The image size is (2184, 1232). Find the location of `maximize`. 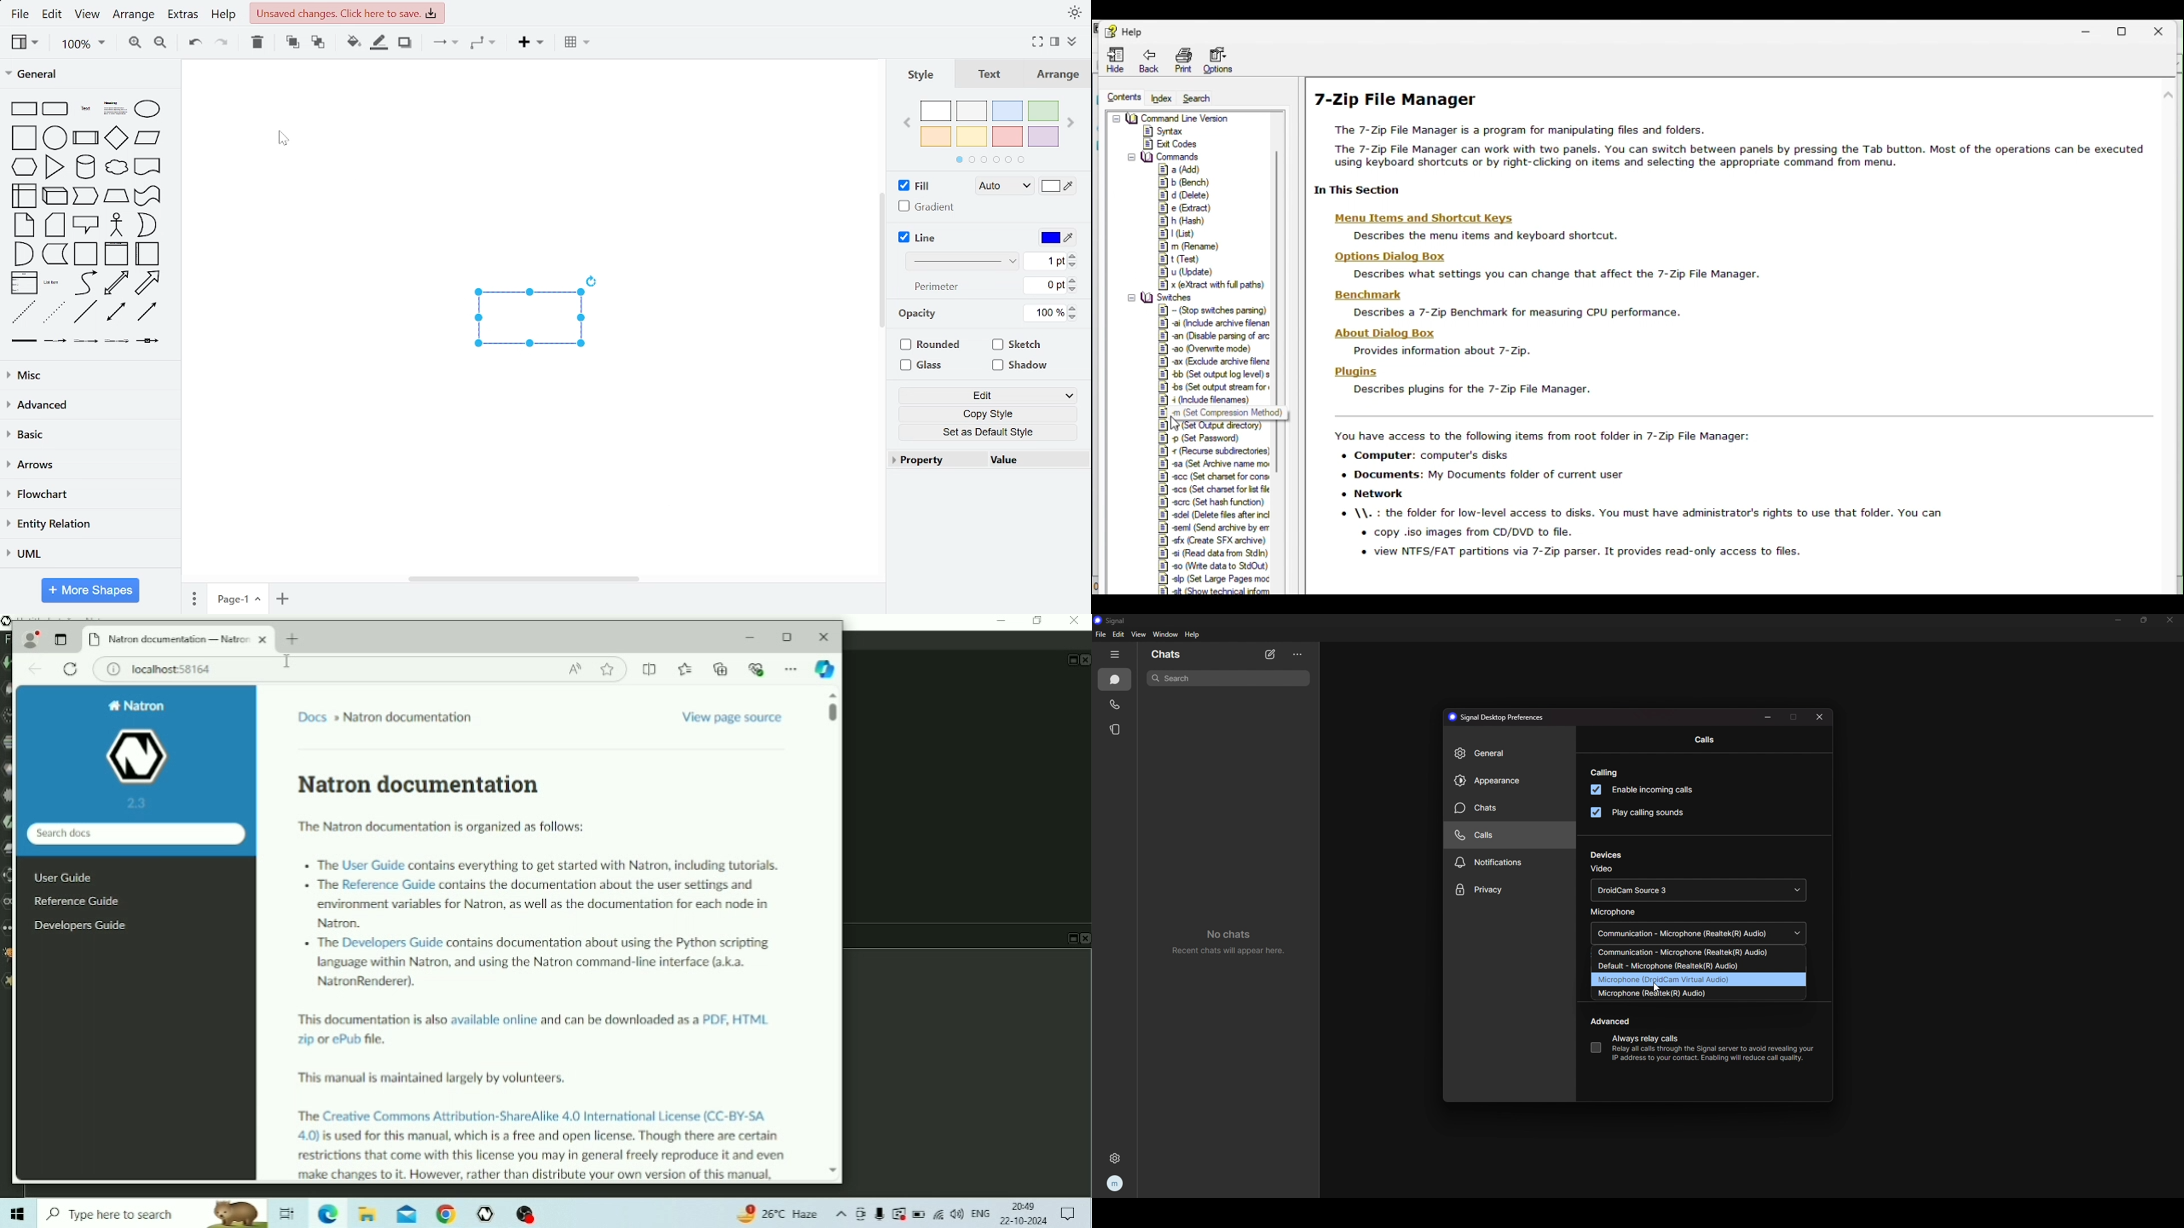

maximize is located at coordinates (1794, 718).